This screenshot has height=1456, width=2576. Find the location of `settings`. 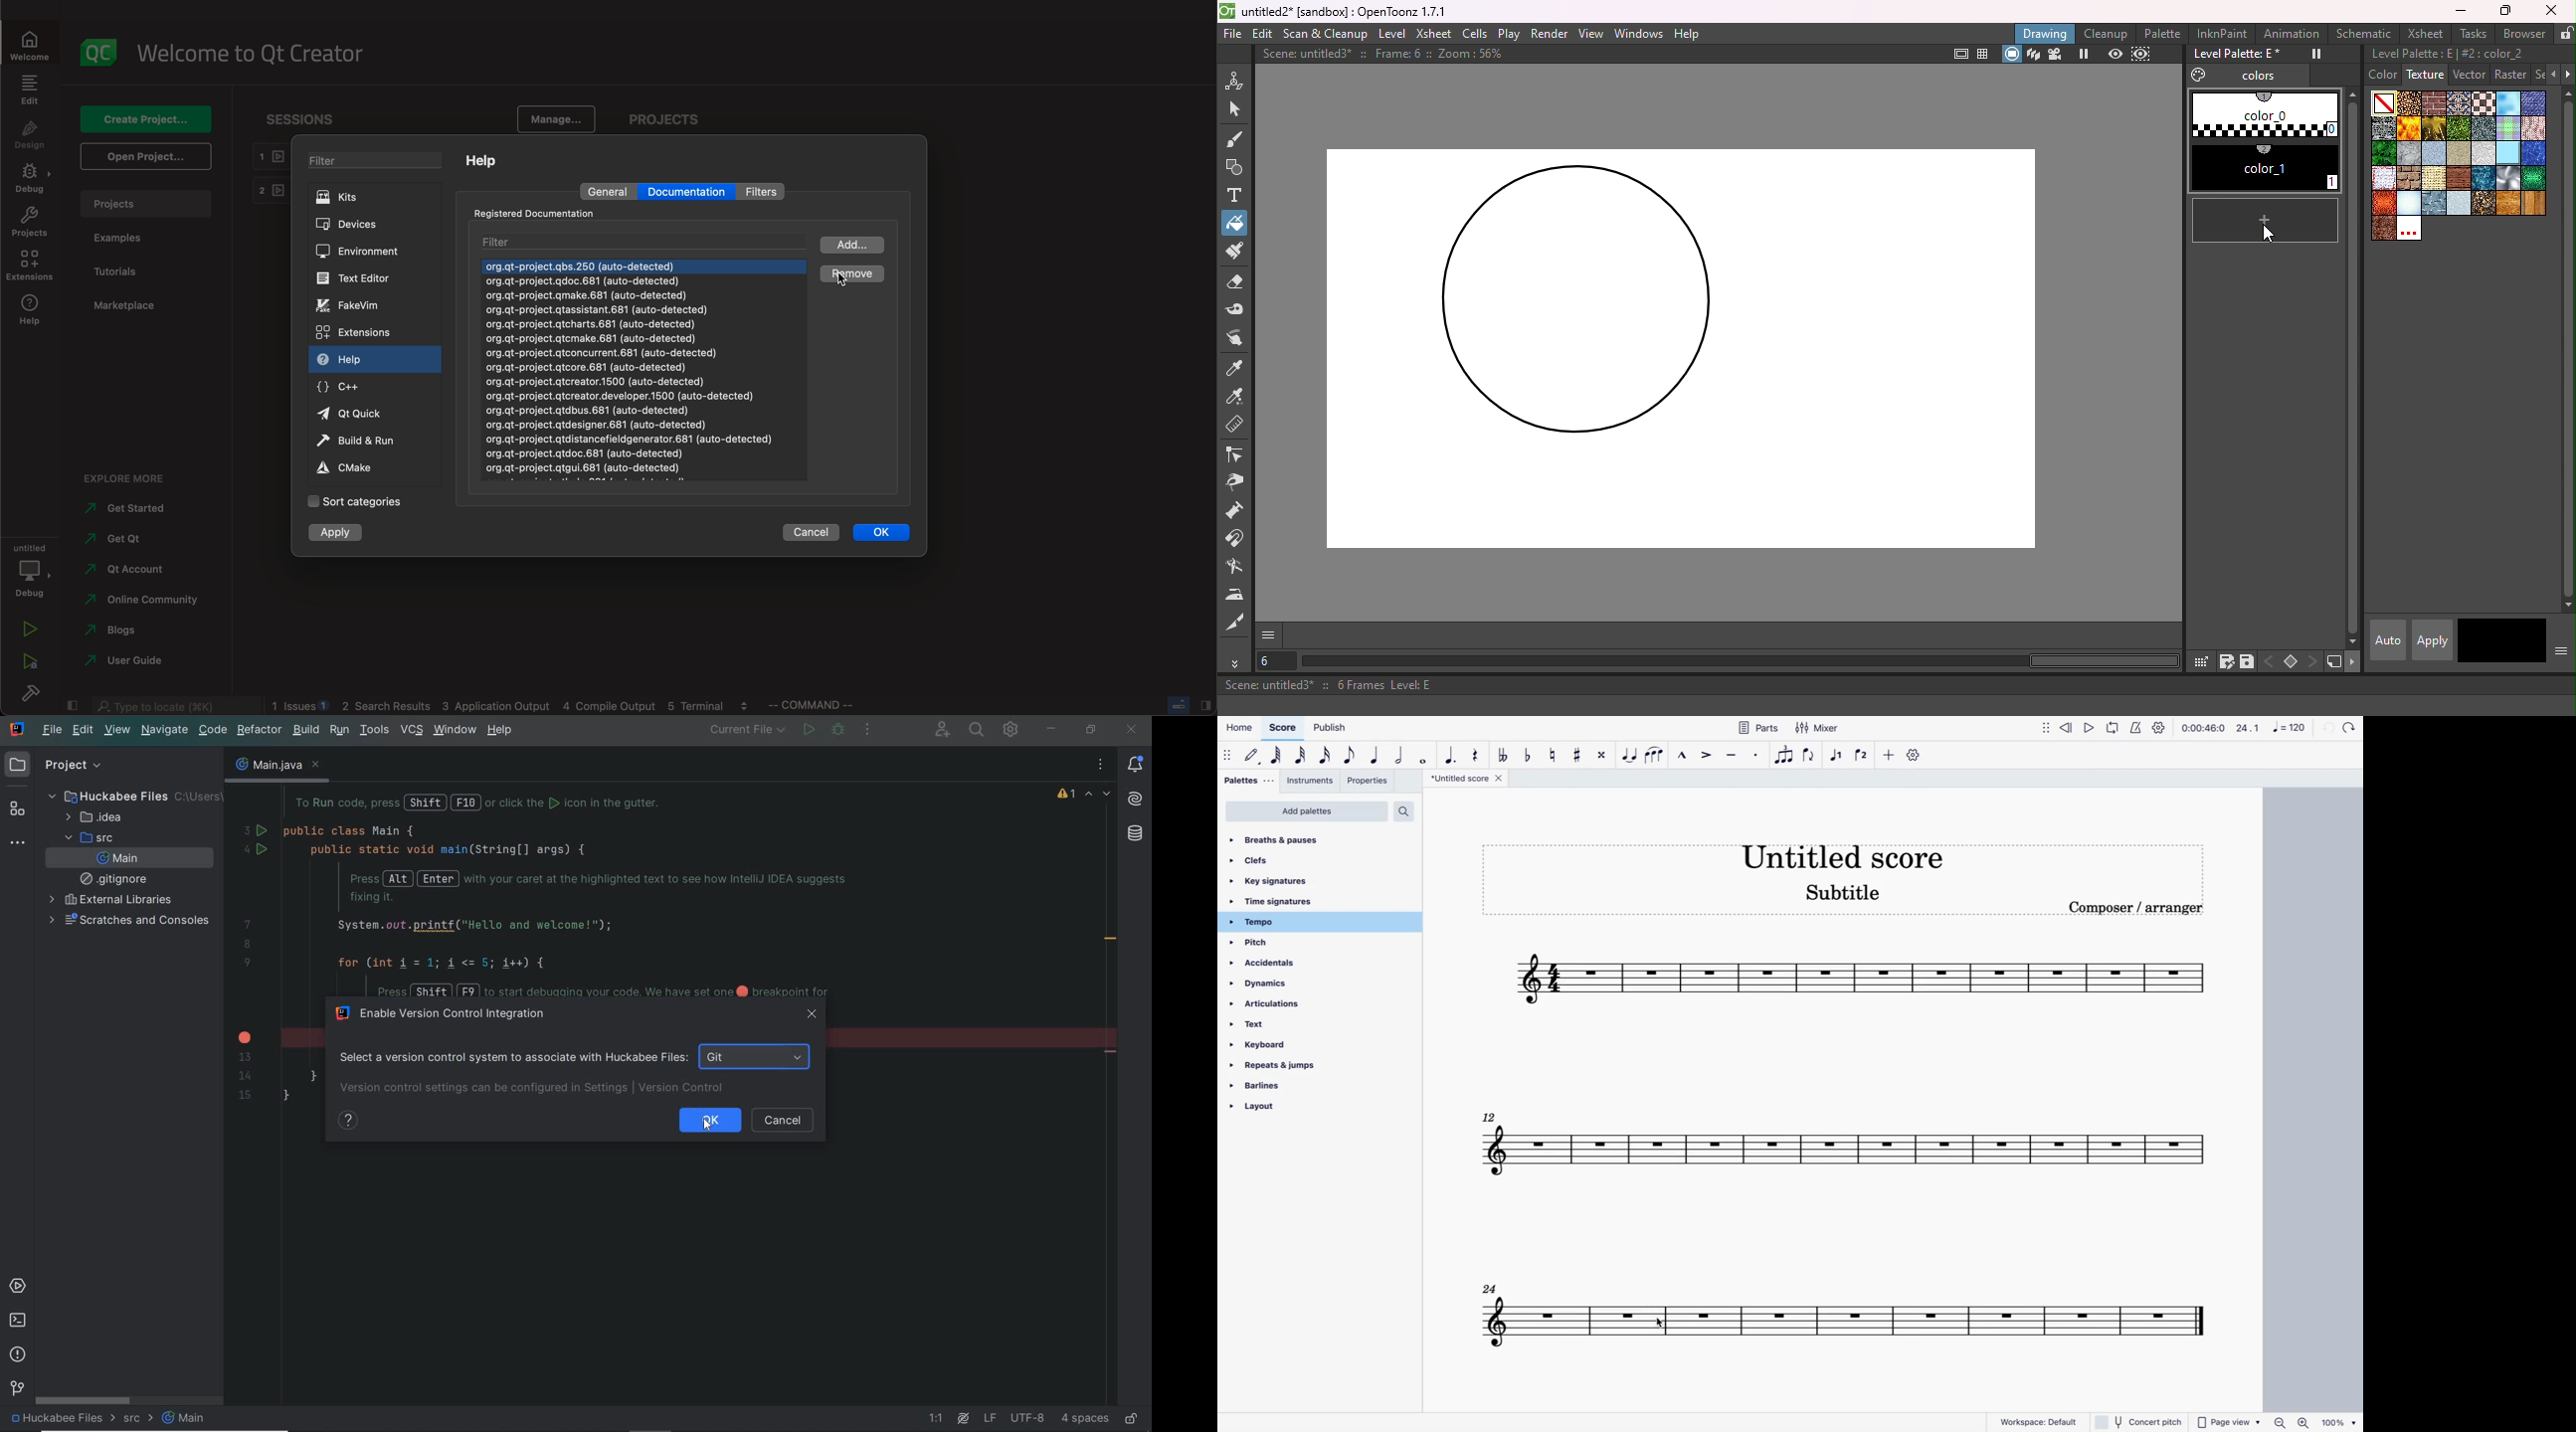

settings is located at coordinates (1917, 757).